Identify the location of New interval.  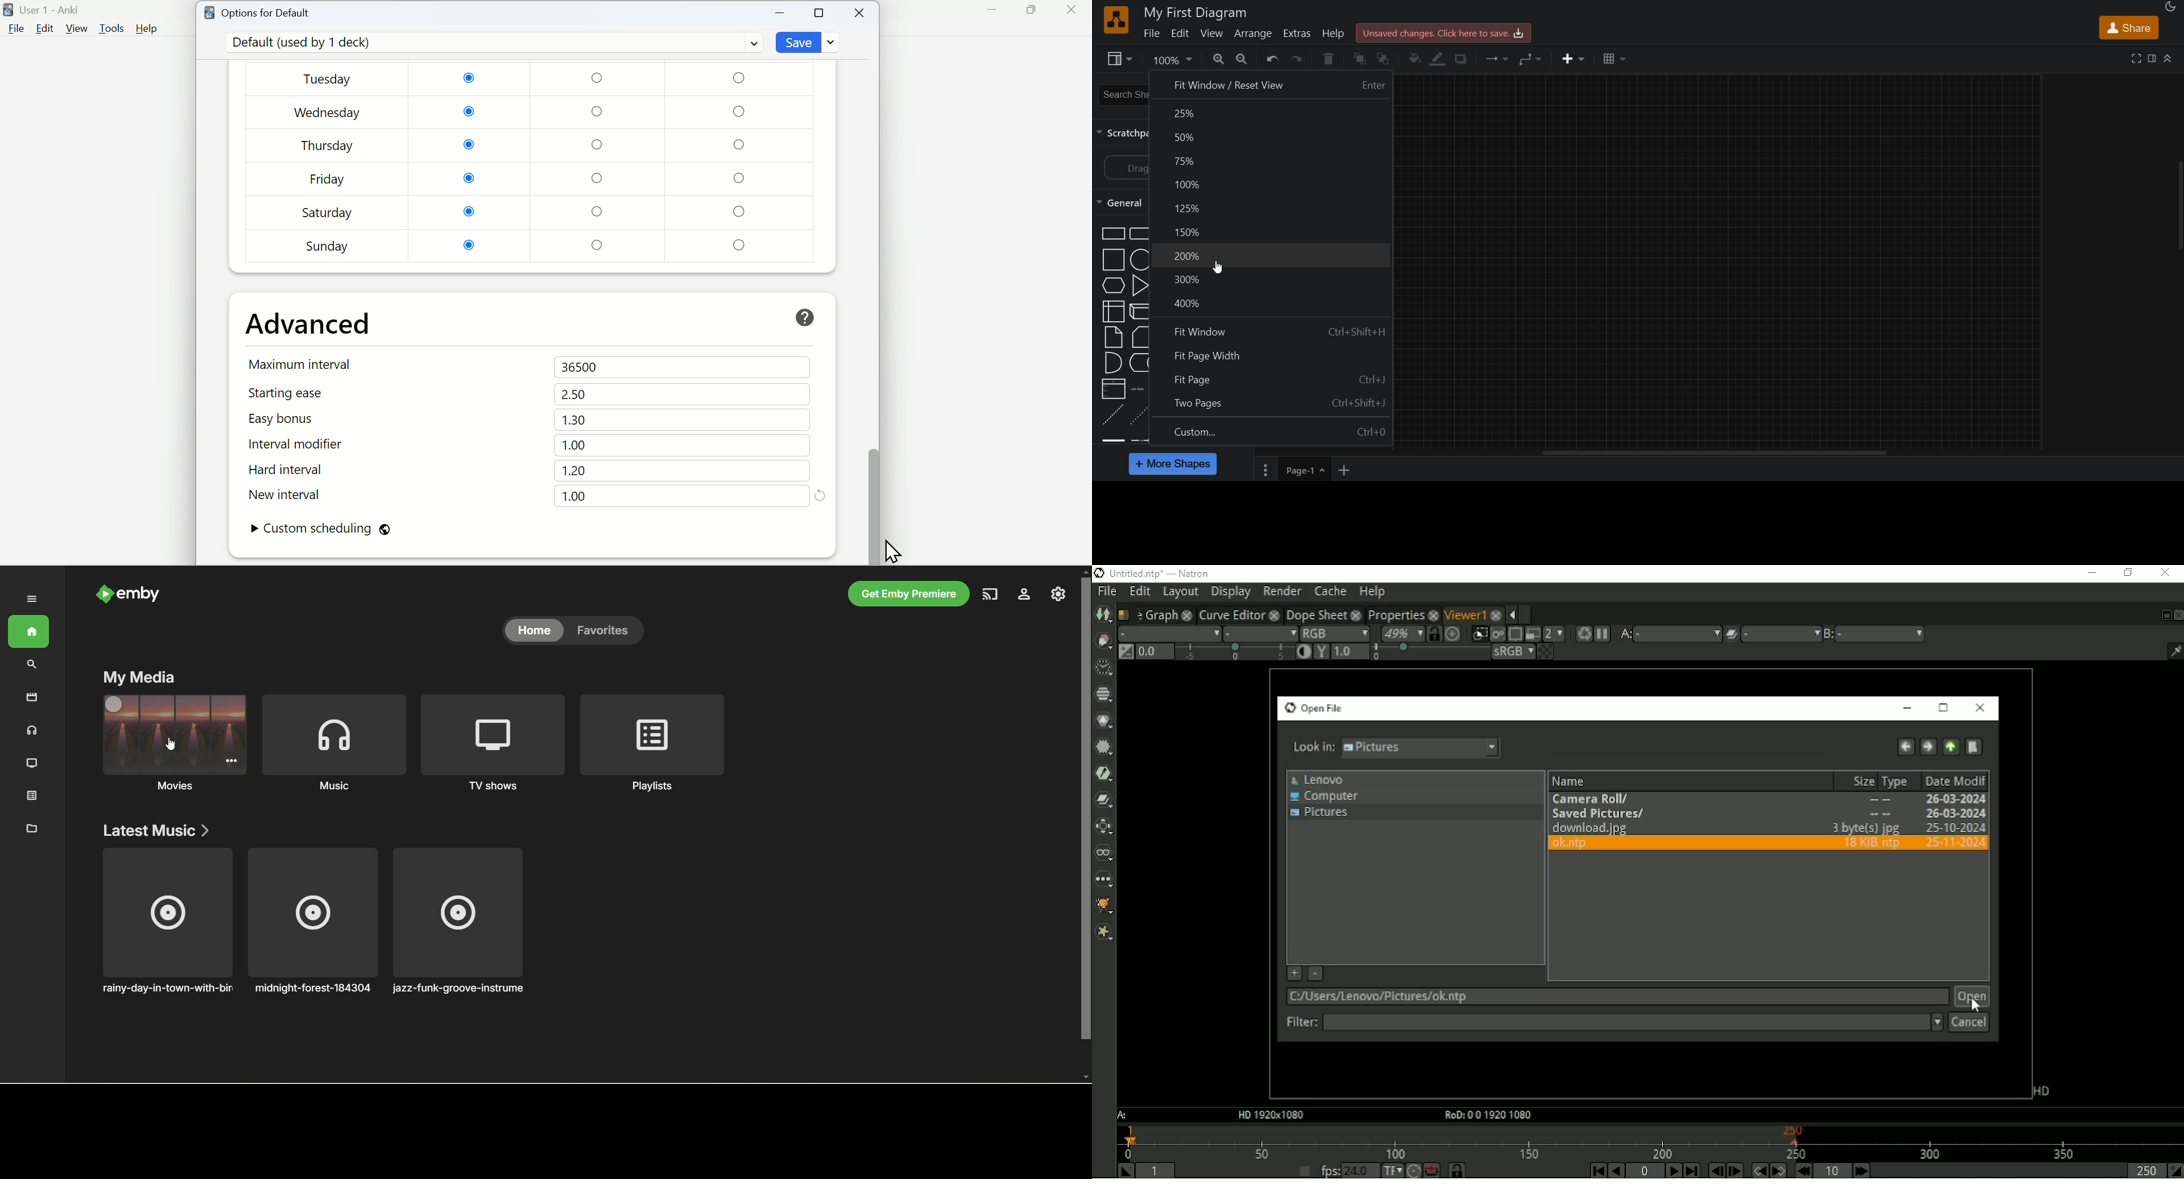
(300, 495).